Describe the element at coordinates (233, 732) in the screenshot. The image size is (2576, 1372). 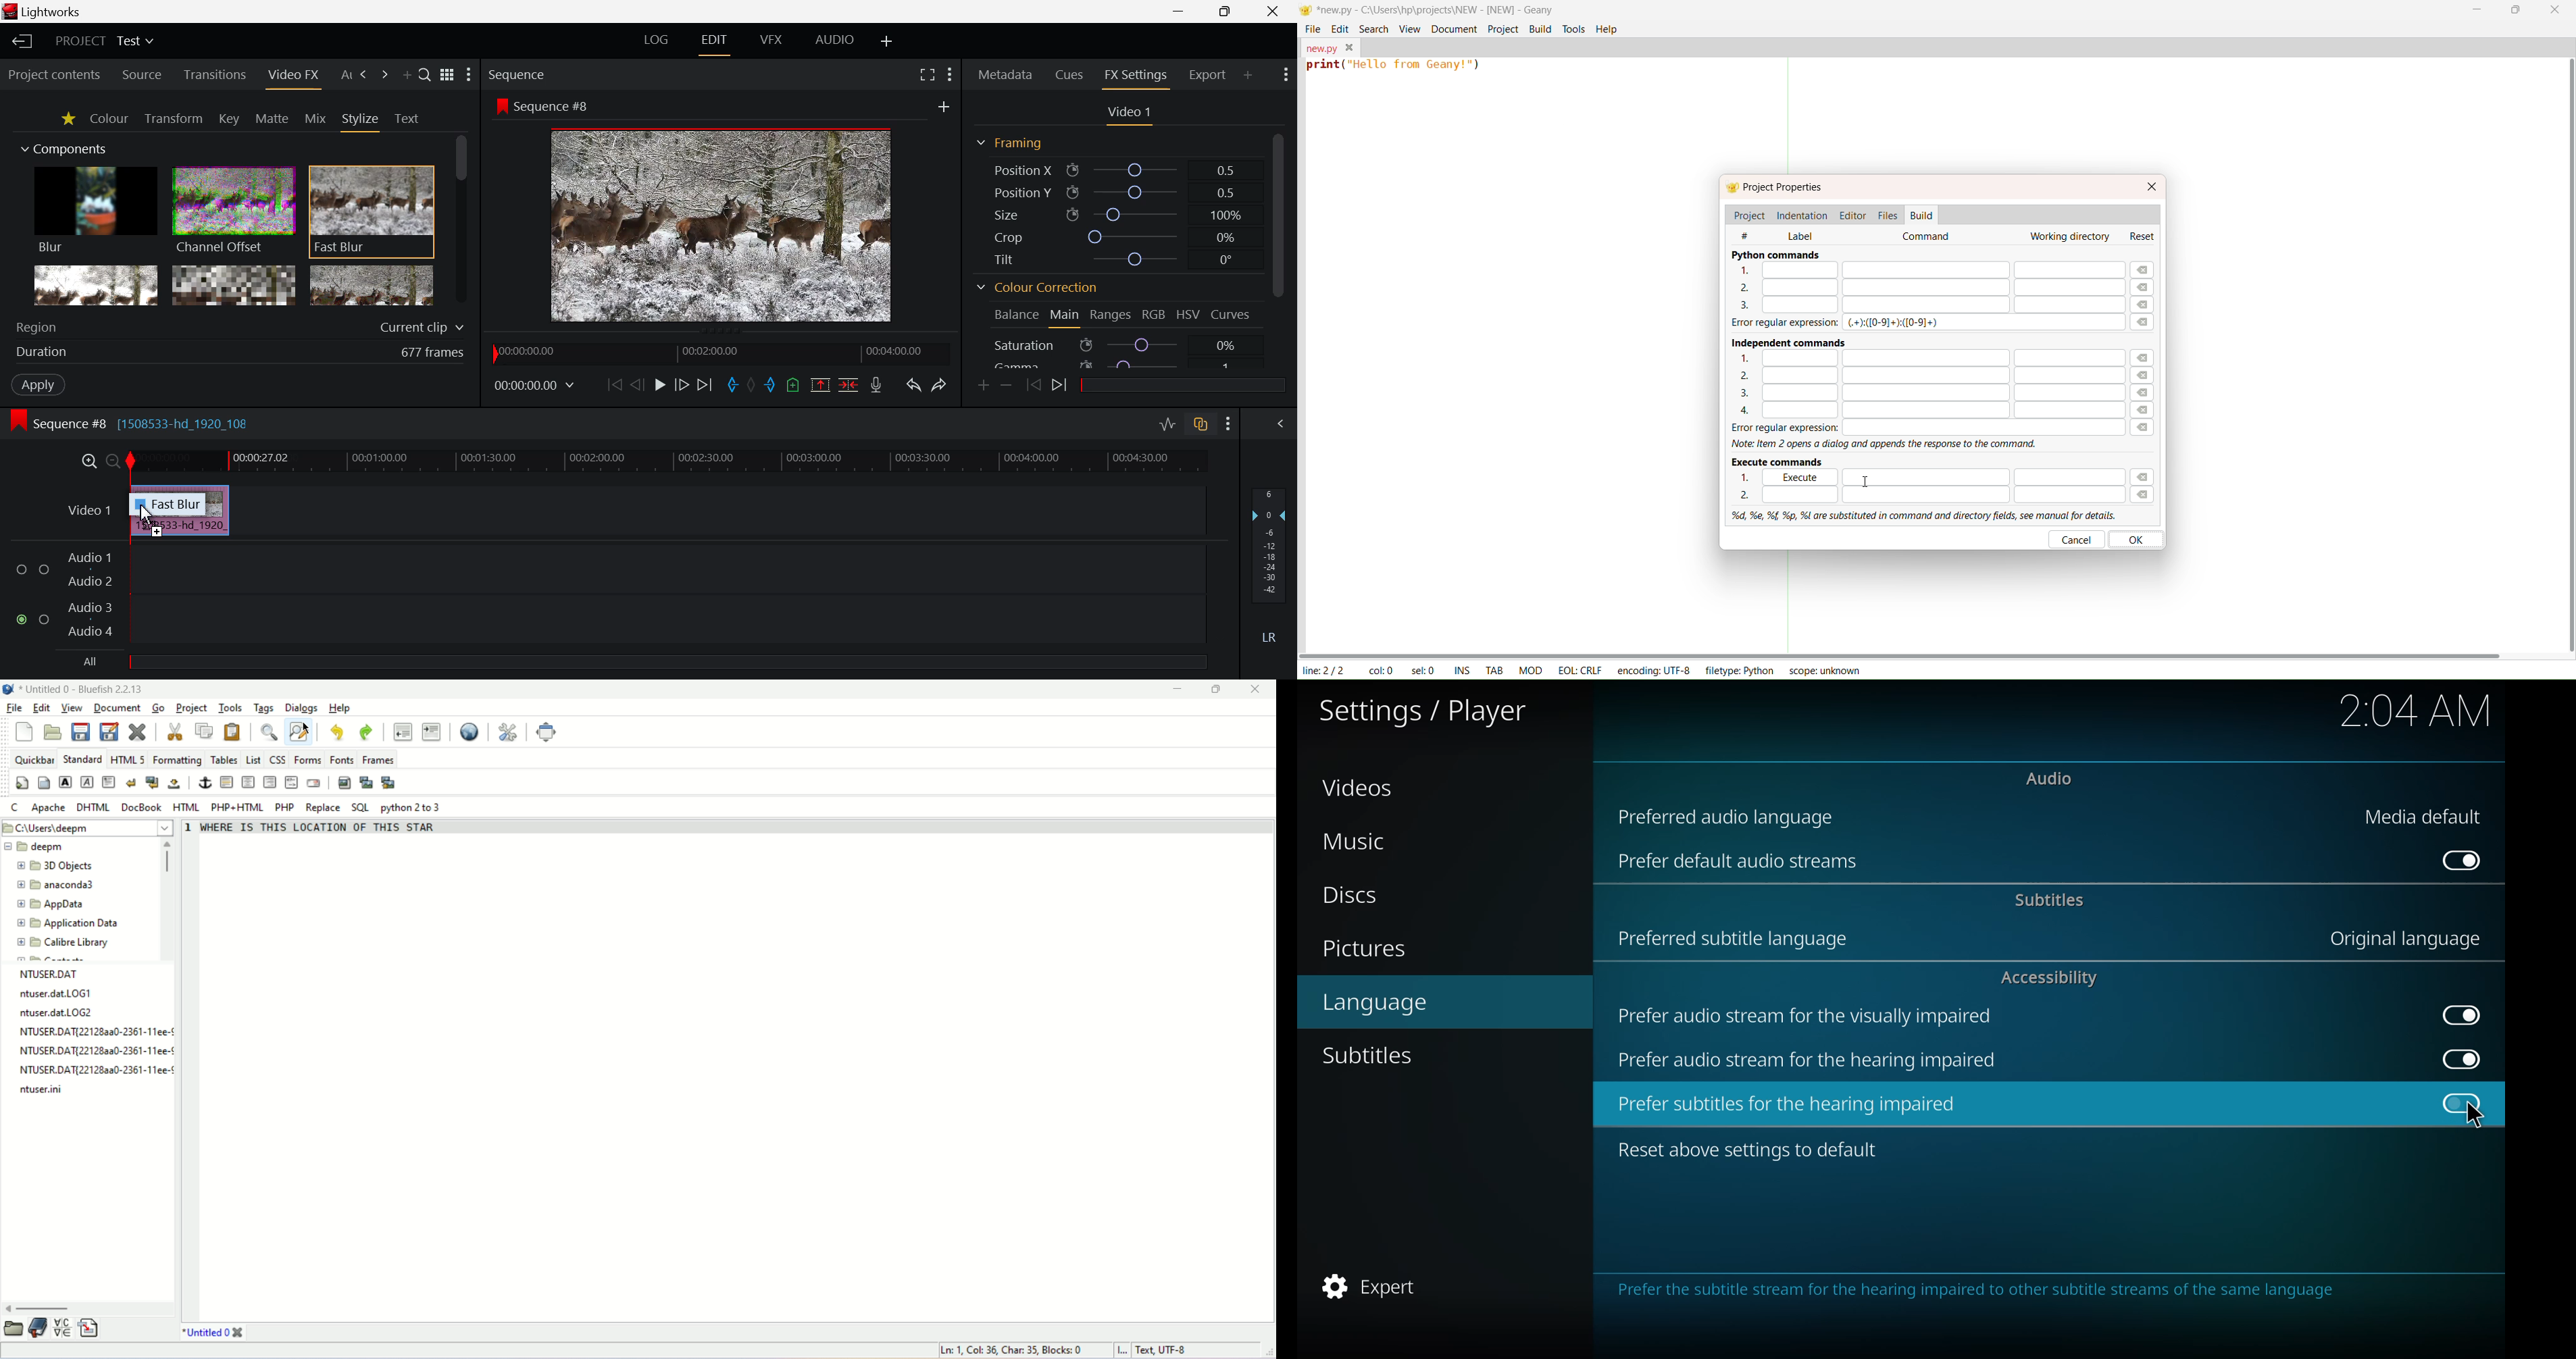
I see `paste` at that location.